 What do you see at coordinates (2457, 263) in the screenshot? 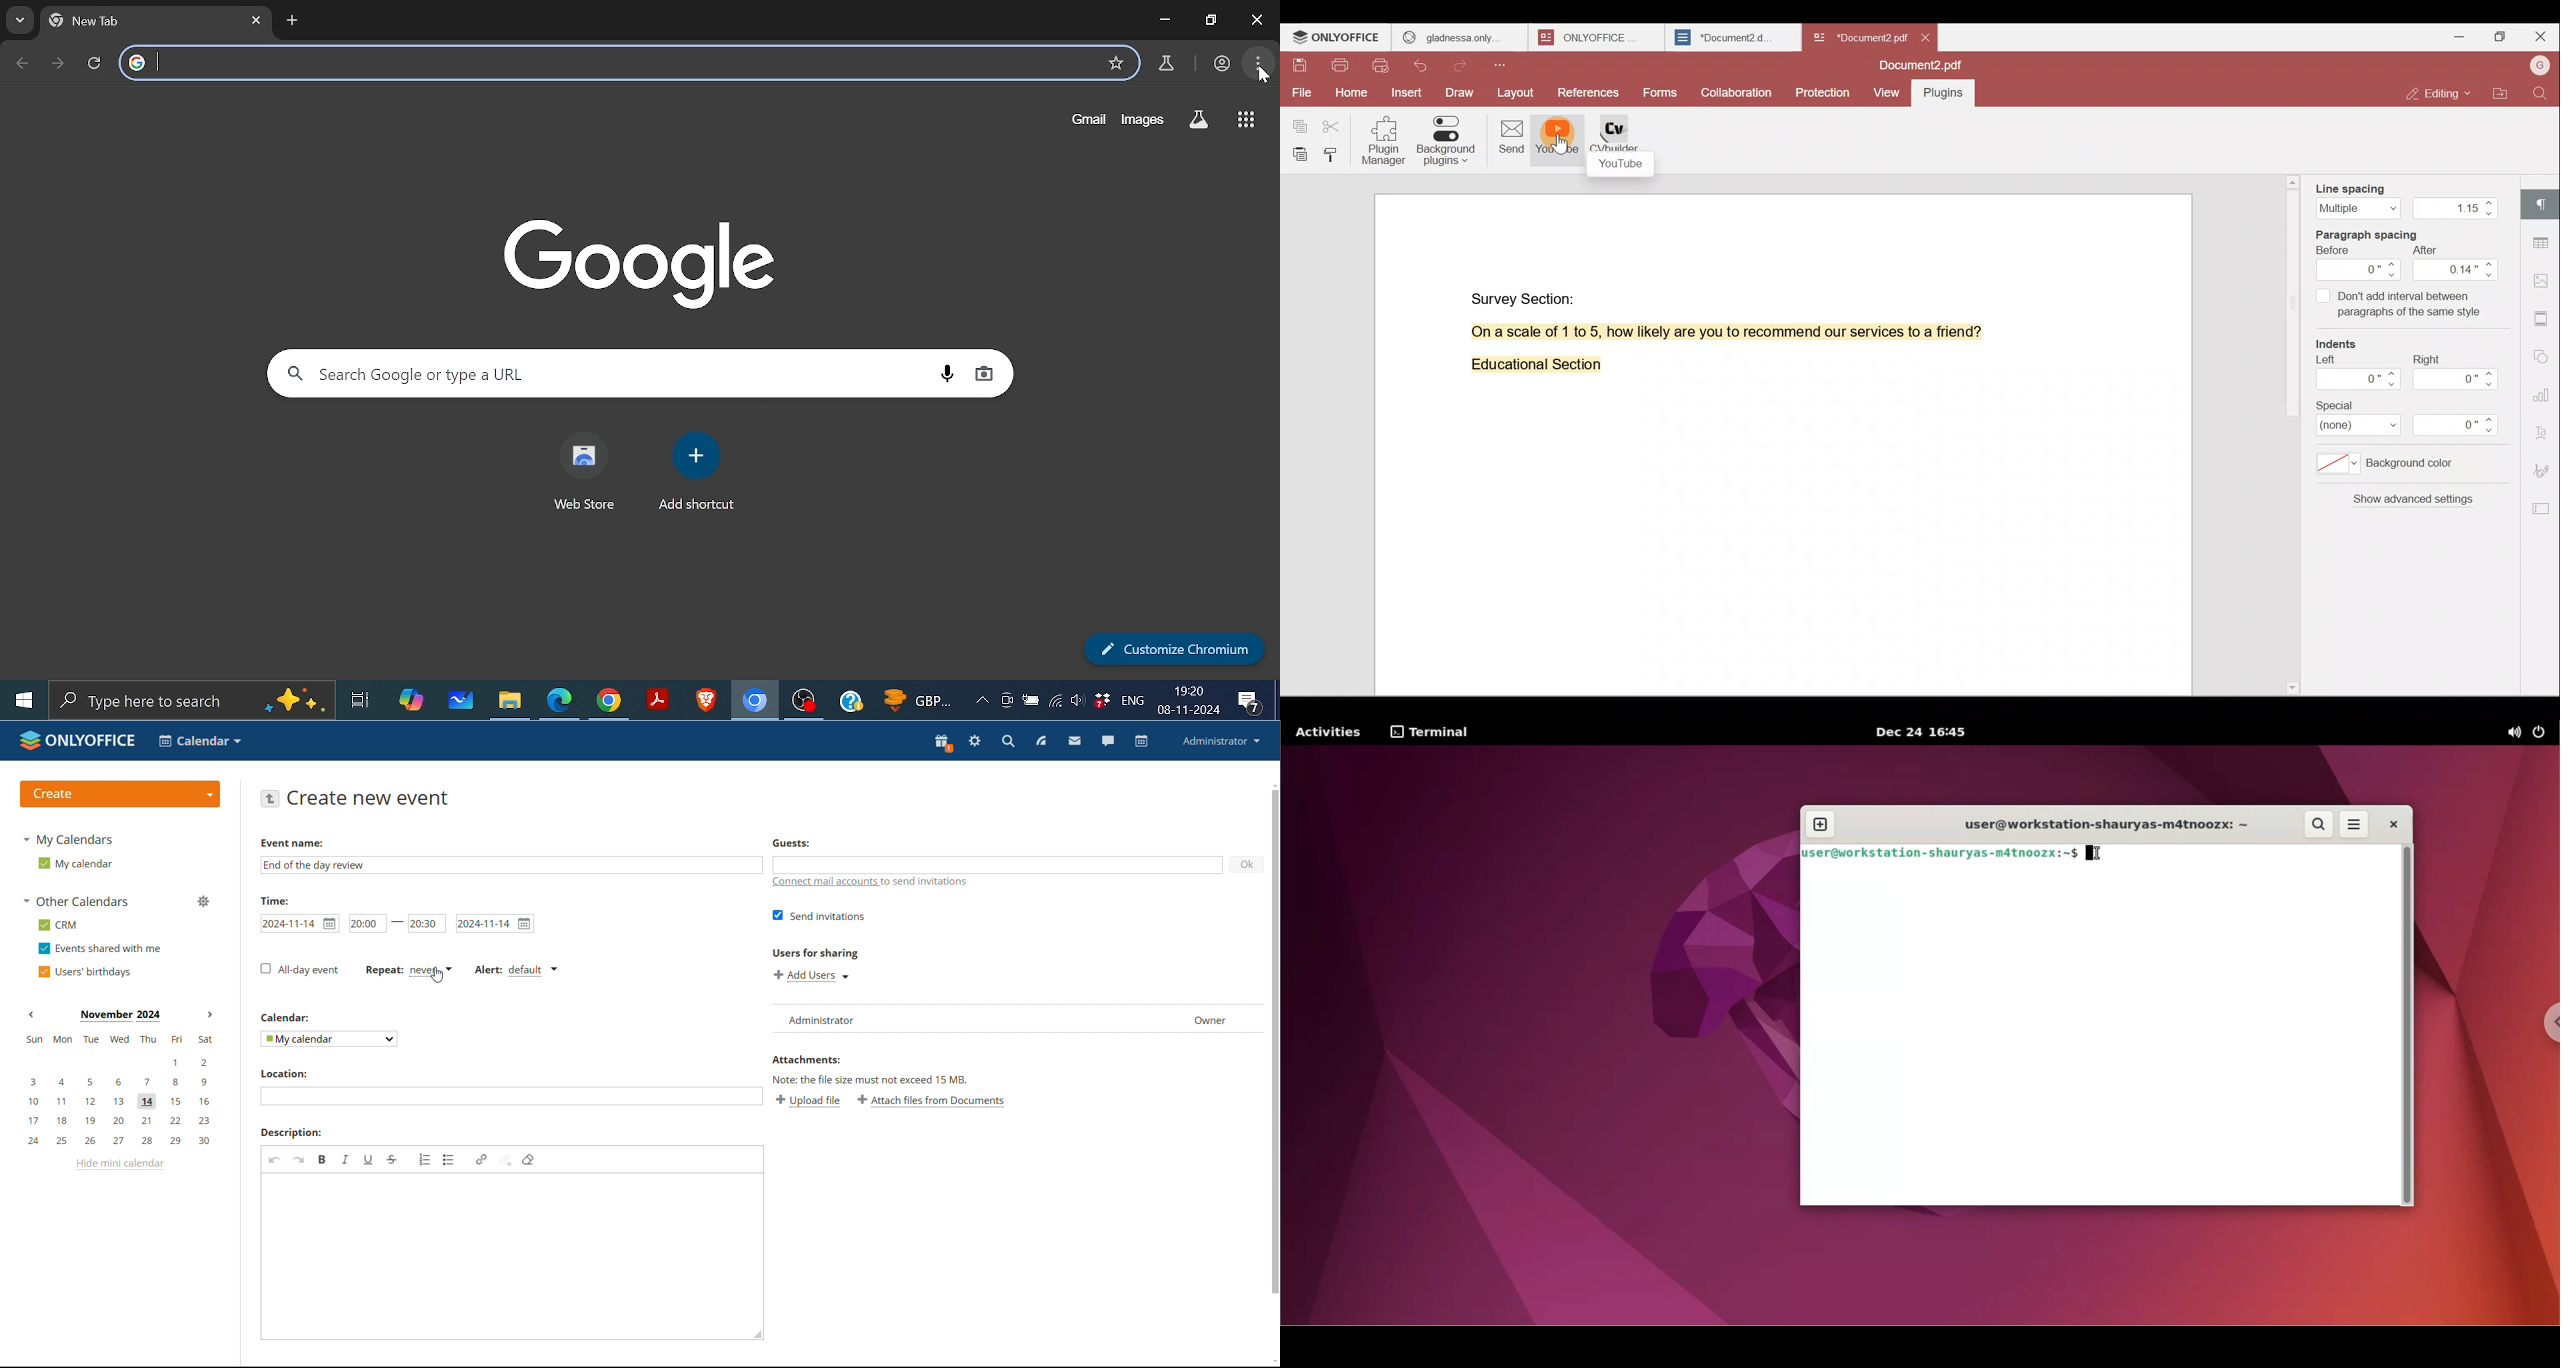
I see `After` at bounding box center [2457, 263].